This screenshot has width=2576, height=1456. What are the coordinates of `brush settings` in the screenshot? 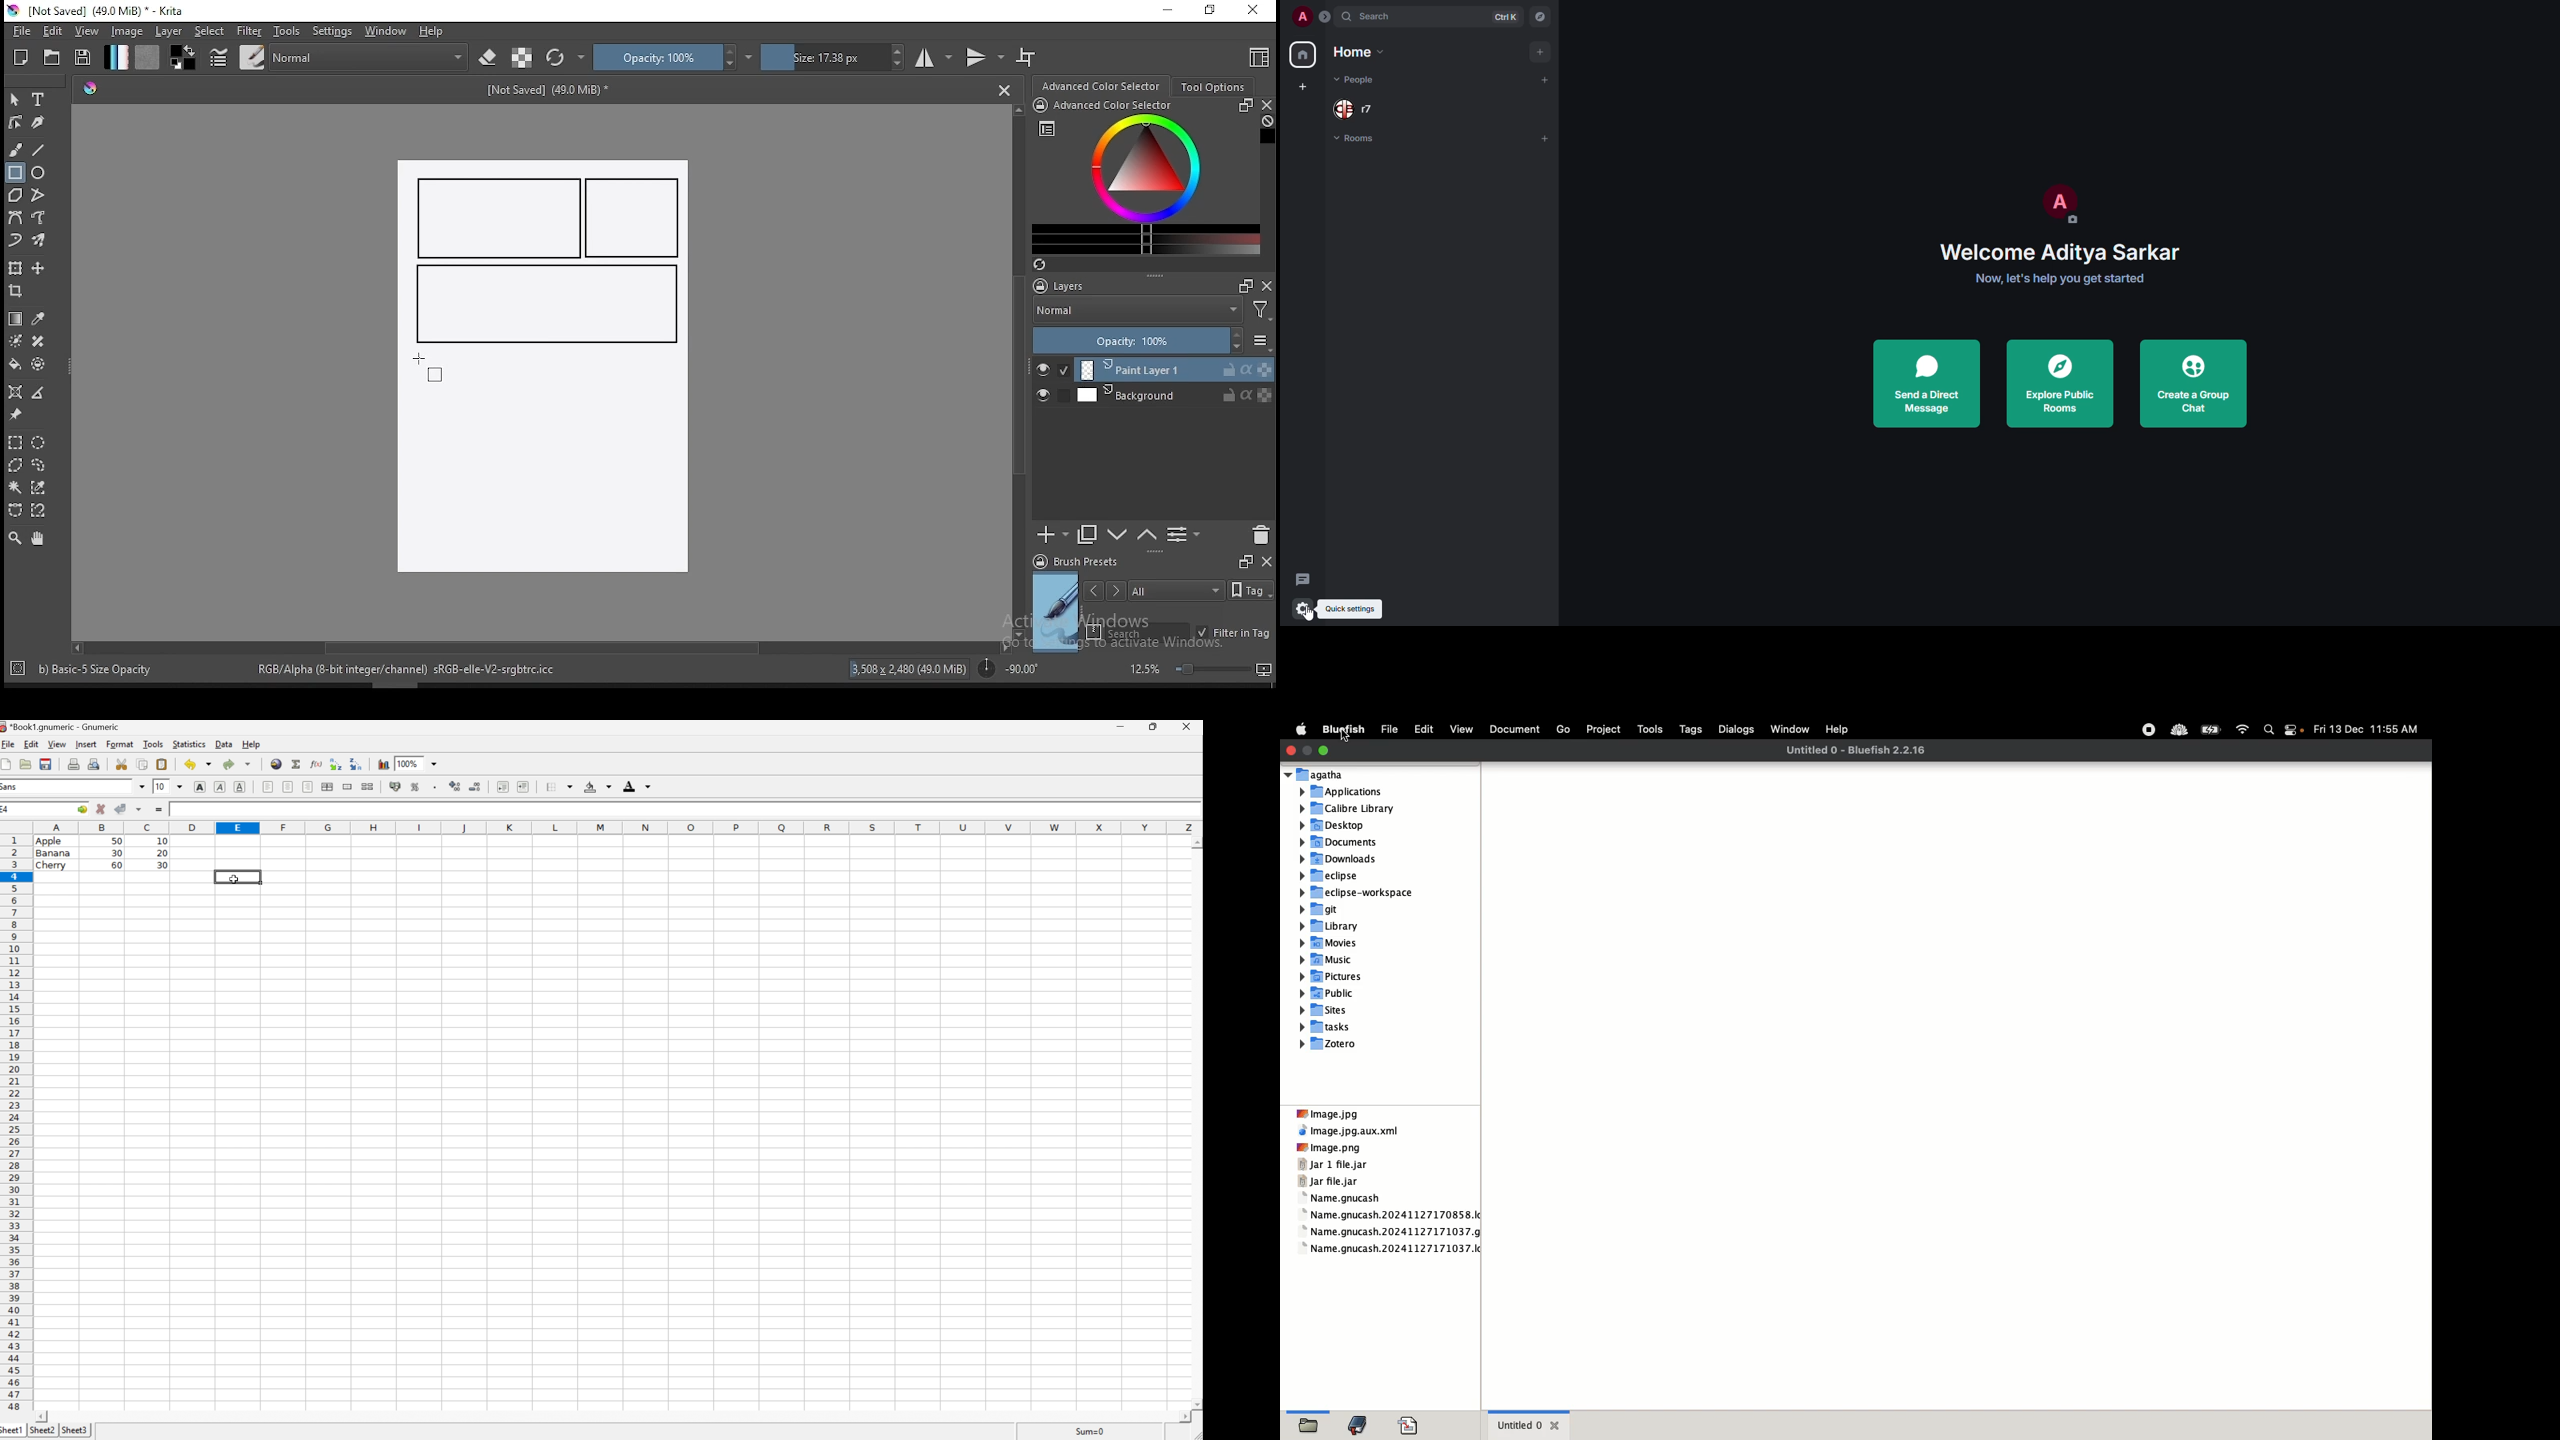 It's located at (217, 57).